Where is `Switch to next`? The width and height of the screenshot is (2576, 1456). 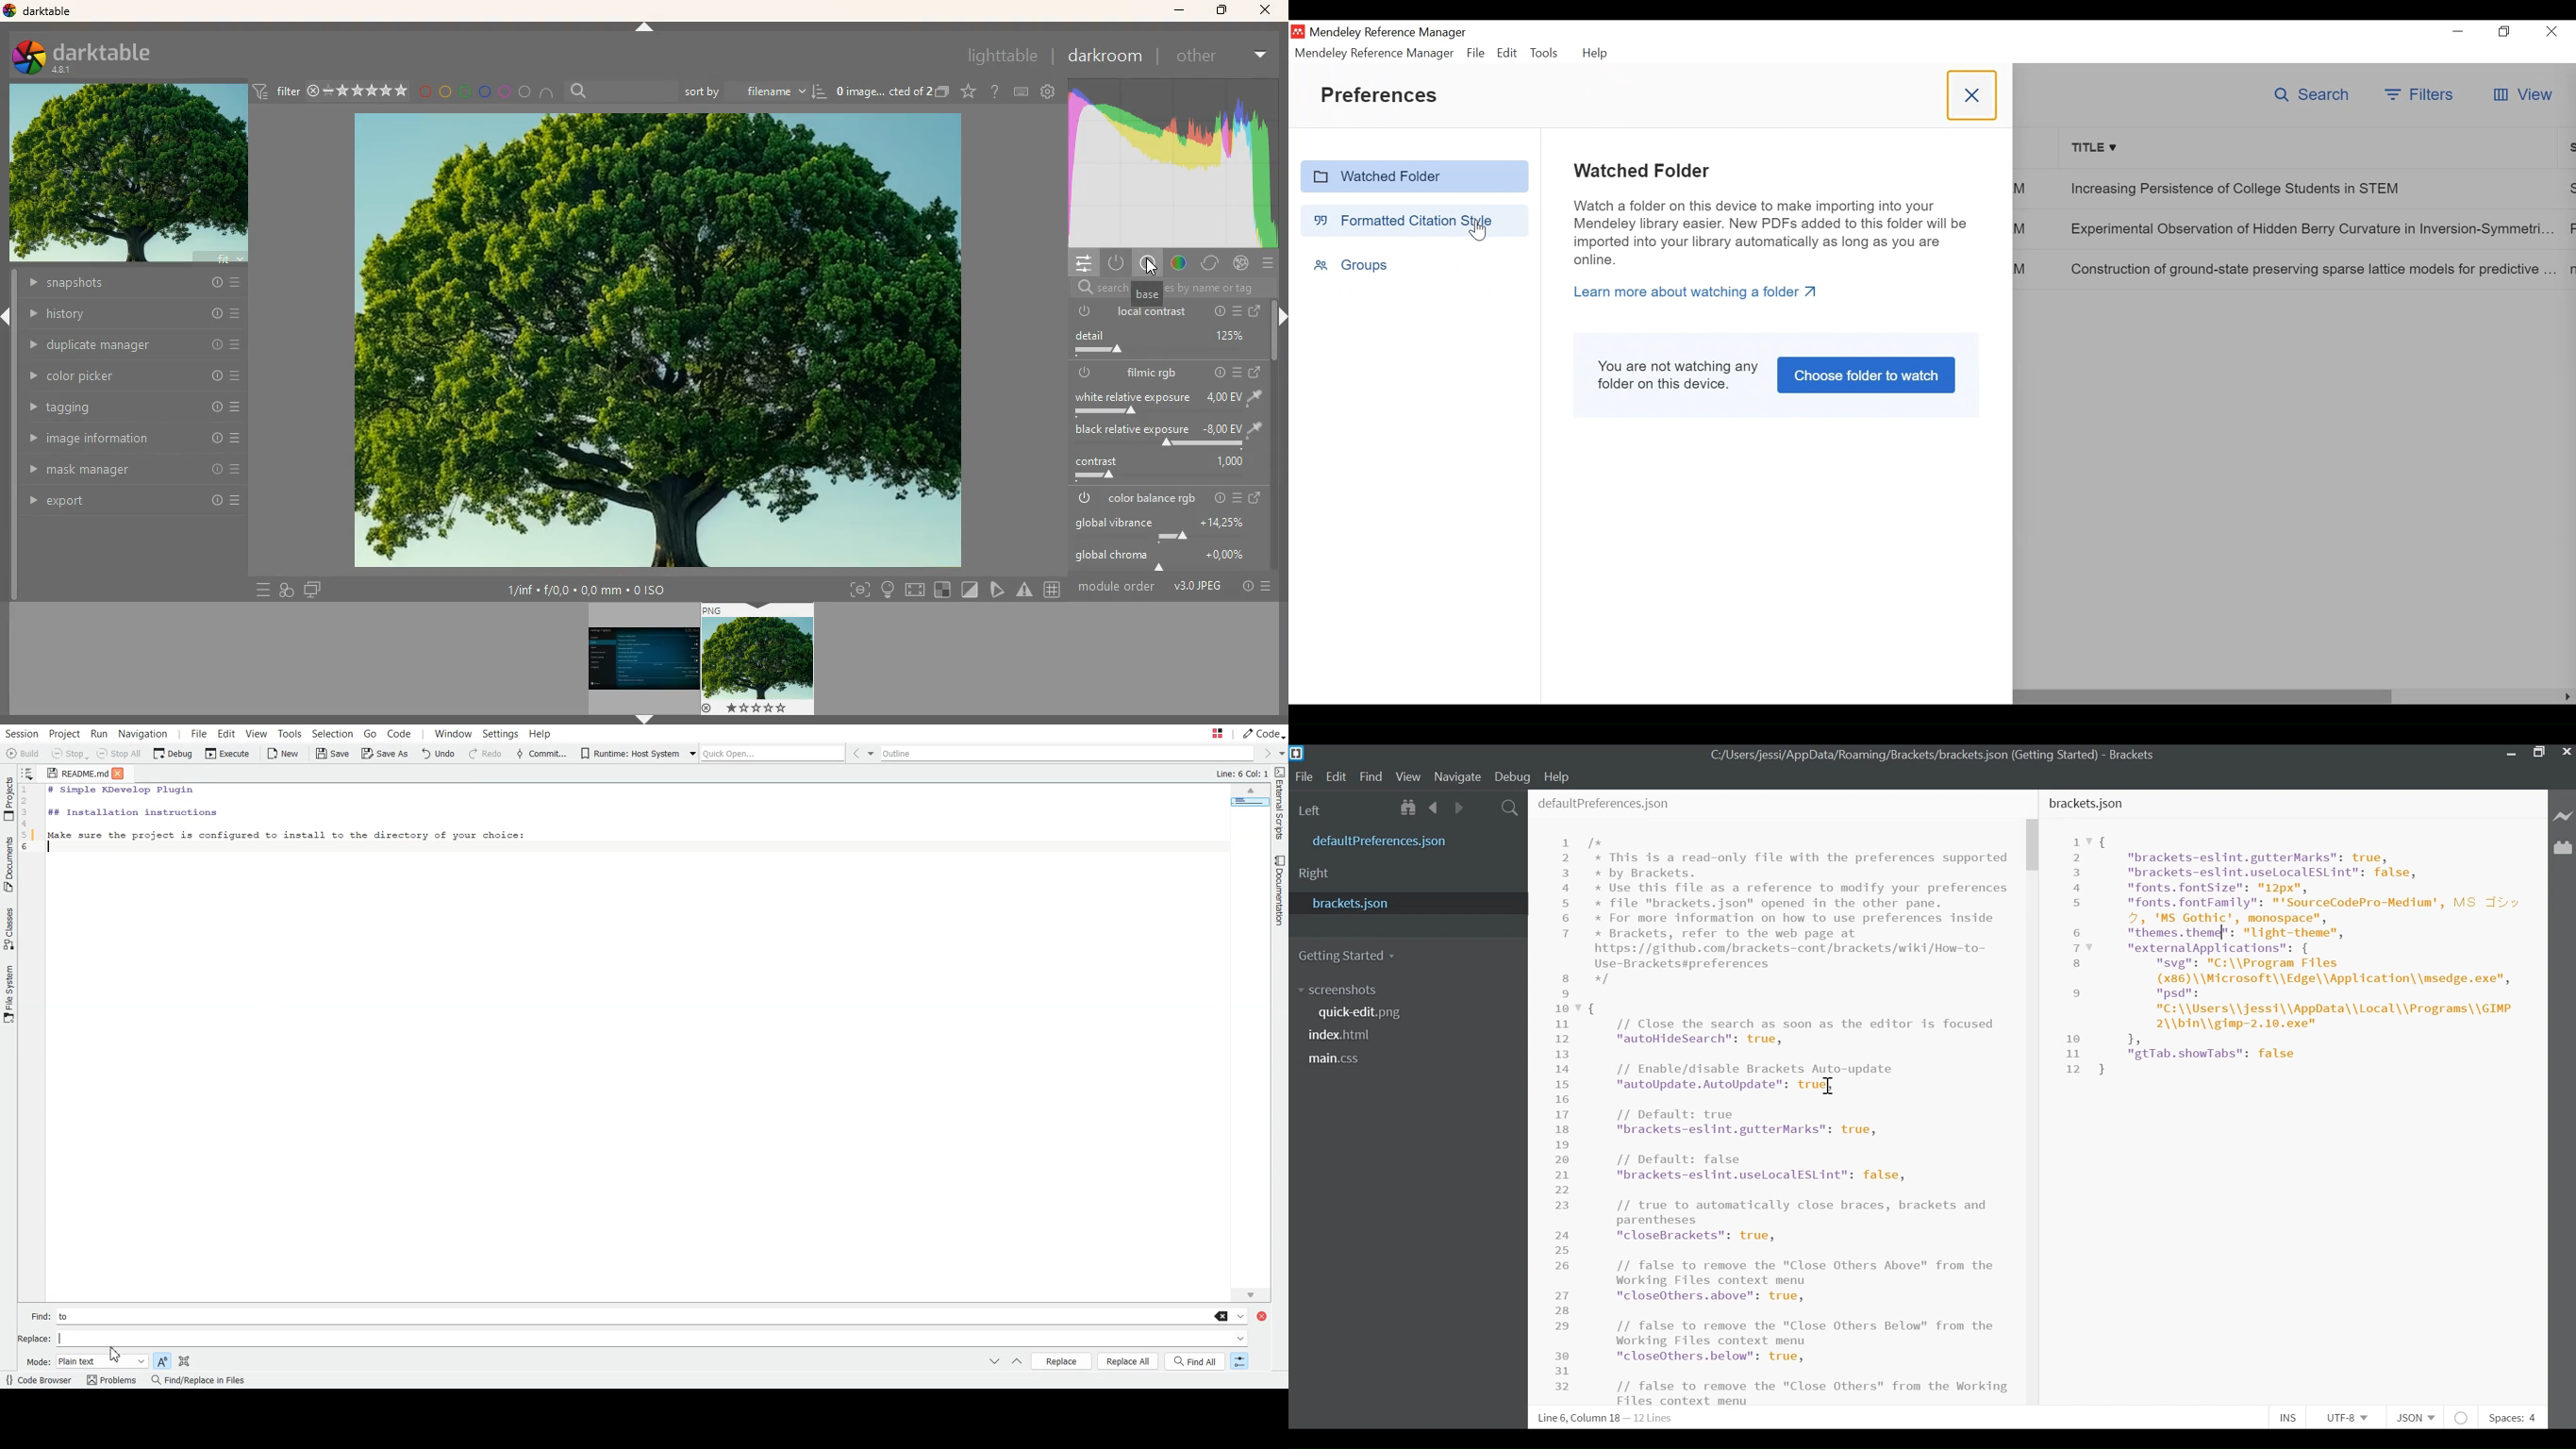
Switch to next is located at coordinates (995, 1362).